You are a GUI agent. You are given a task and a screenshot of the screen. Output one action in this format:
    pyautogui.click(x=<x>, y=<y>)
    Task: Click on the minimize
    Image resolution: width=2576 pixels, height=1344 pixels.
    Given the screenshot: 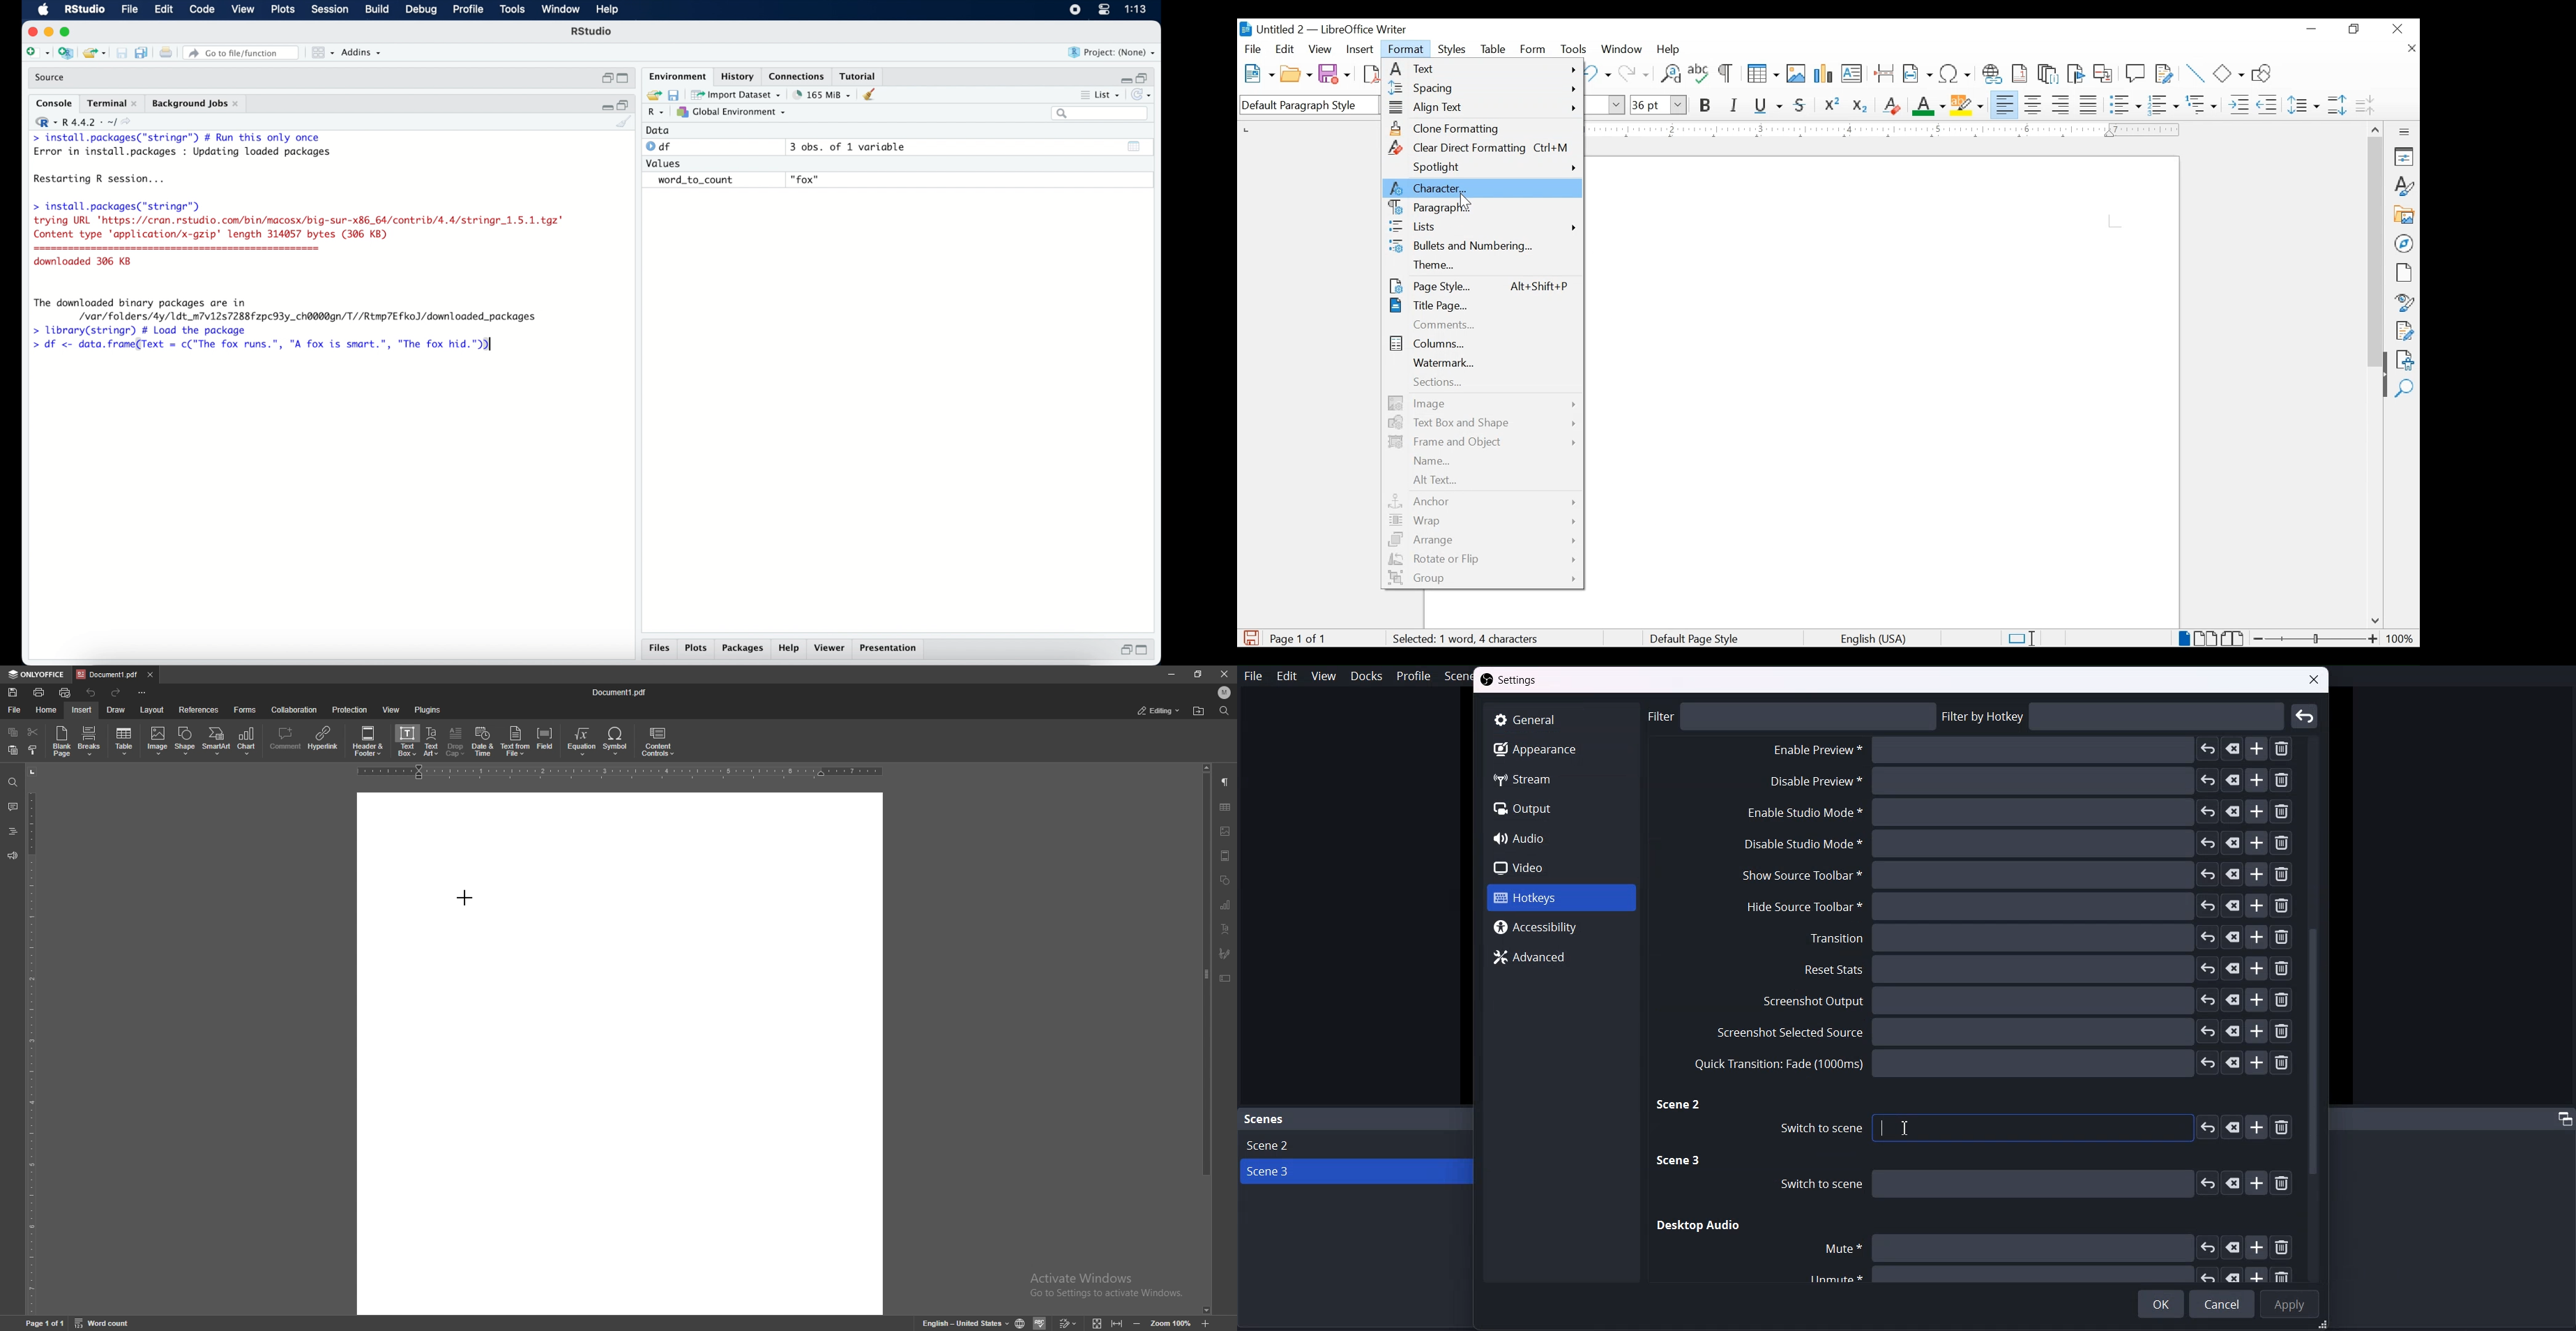 What is the action you would take?
    pyautogui.click(x=2313, y=29)
    